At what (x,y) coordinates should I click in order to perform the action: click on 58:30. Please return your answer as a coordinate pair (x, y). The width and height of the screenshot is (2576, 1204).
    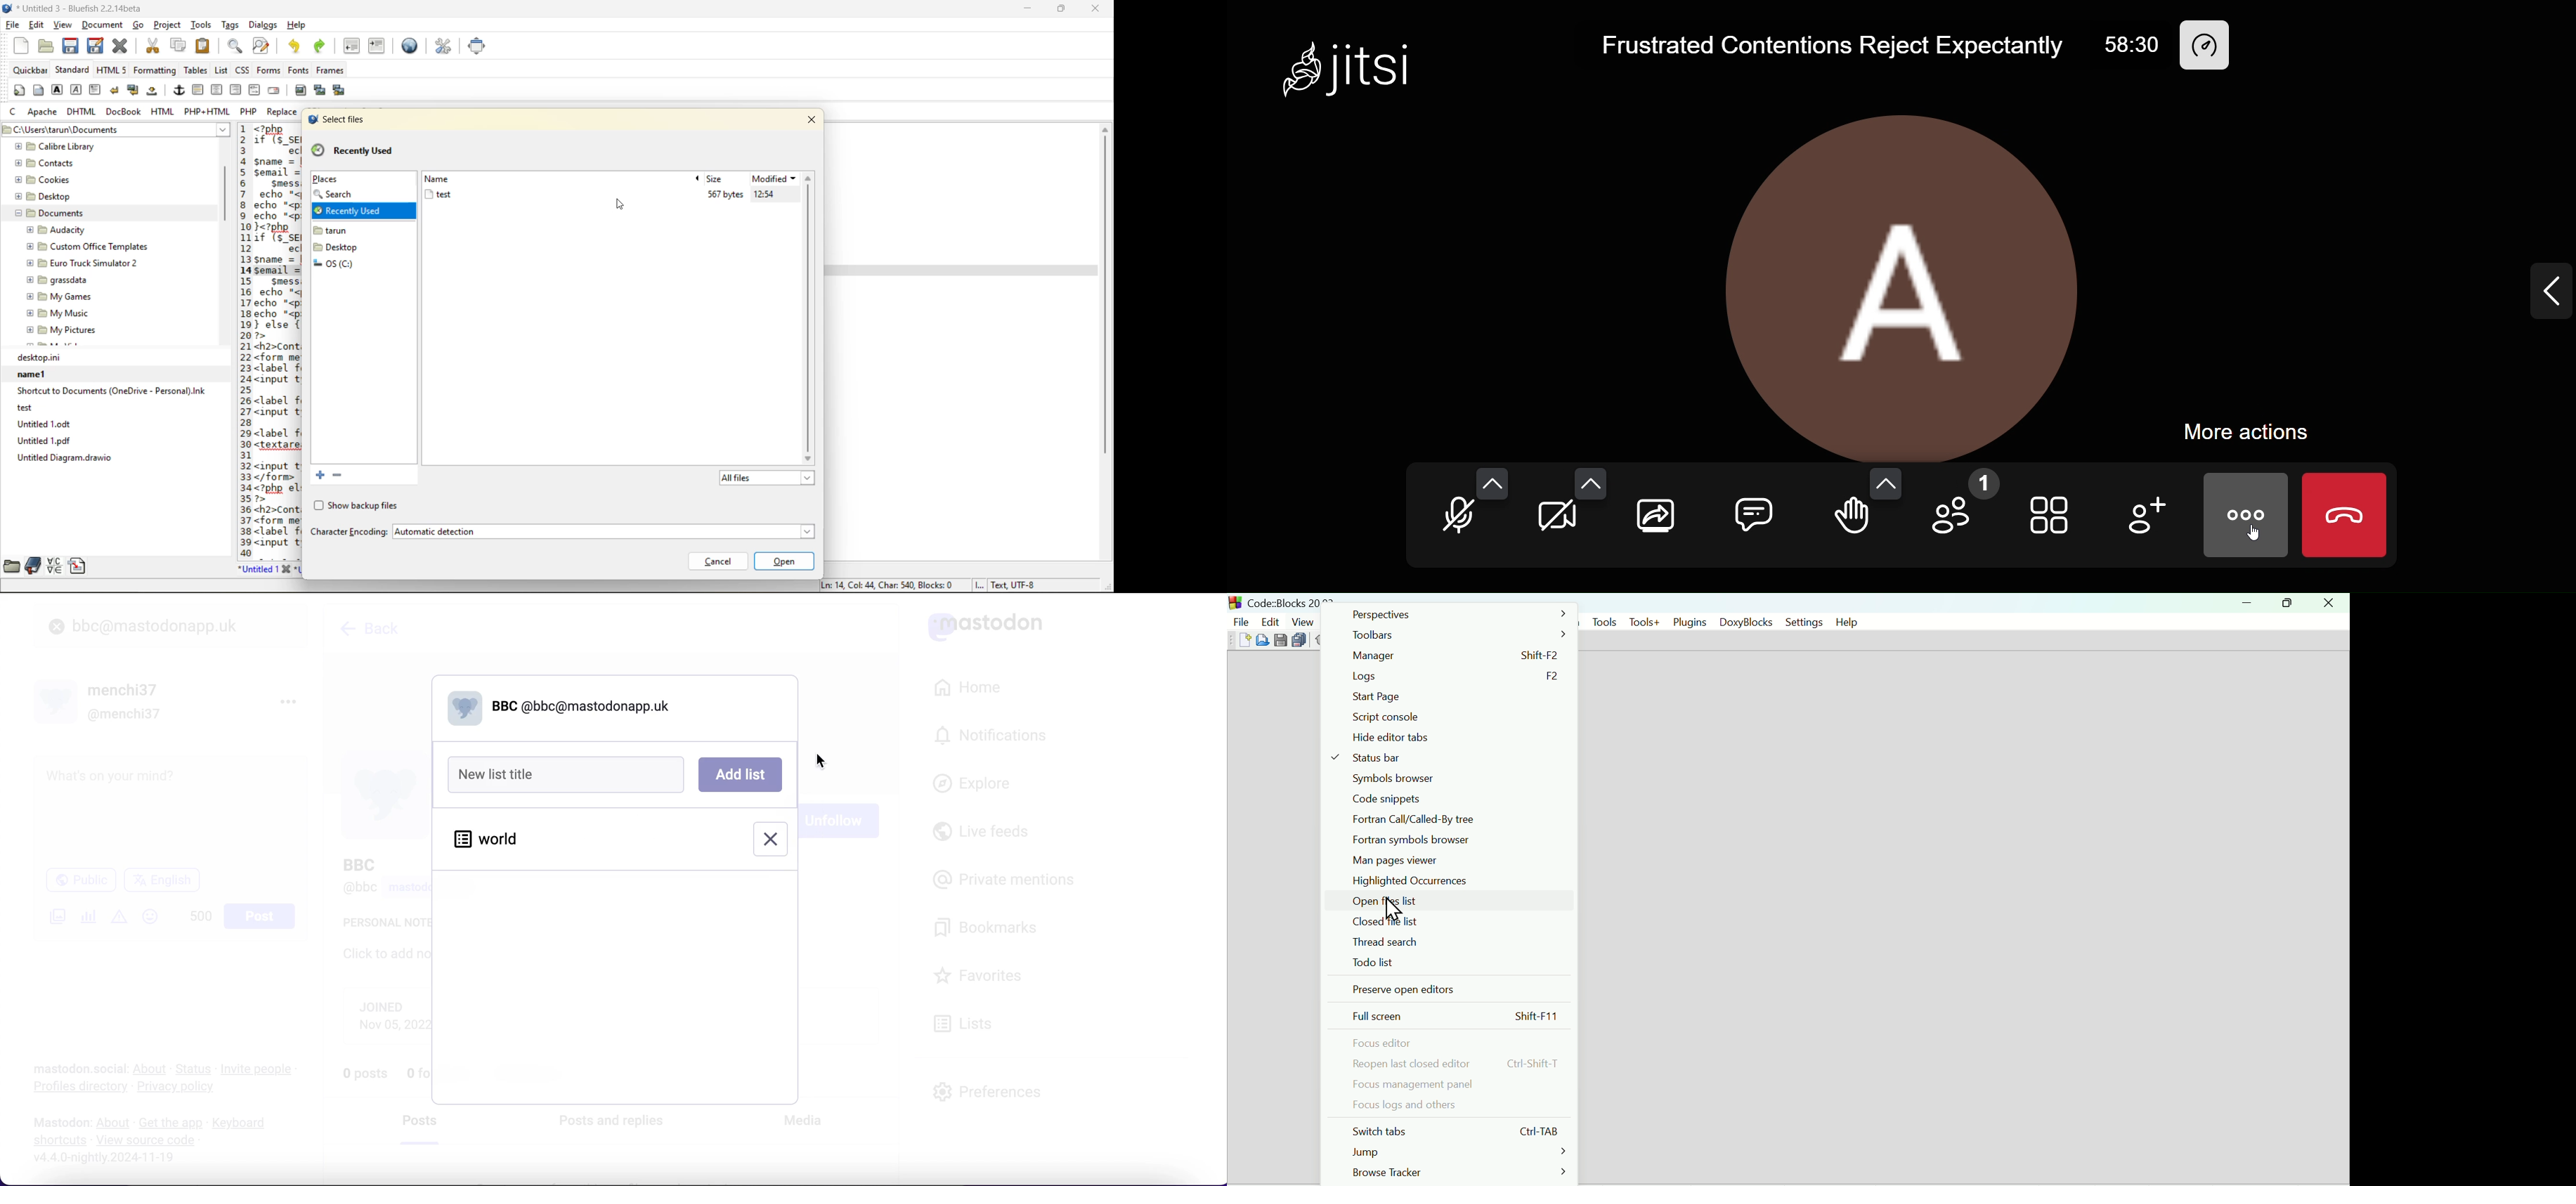
    Looking at the image, I should click on (2130, 44).